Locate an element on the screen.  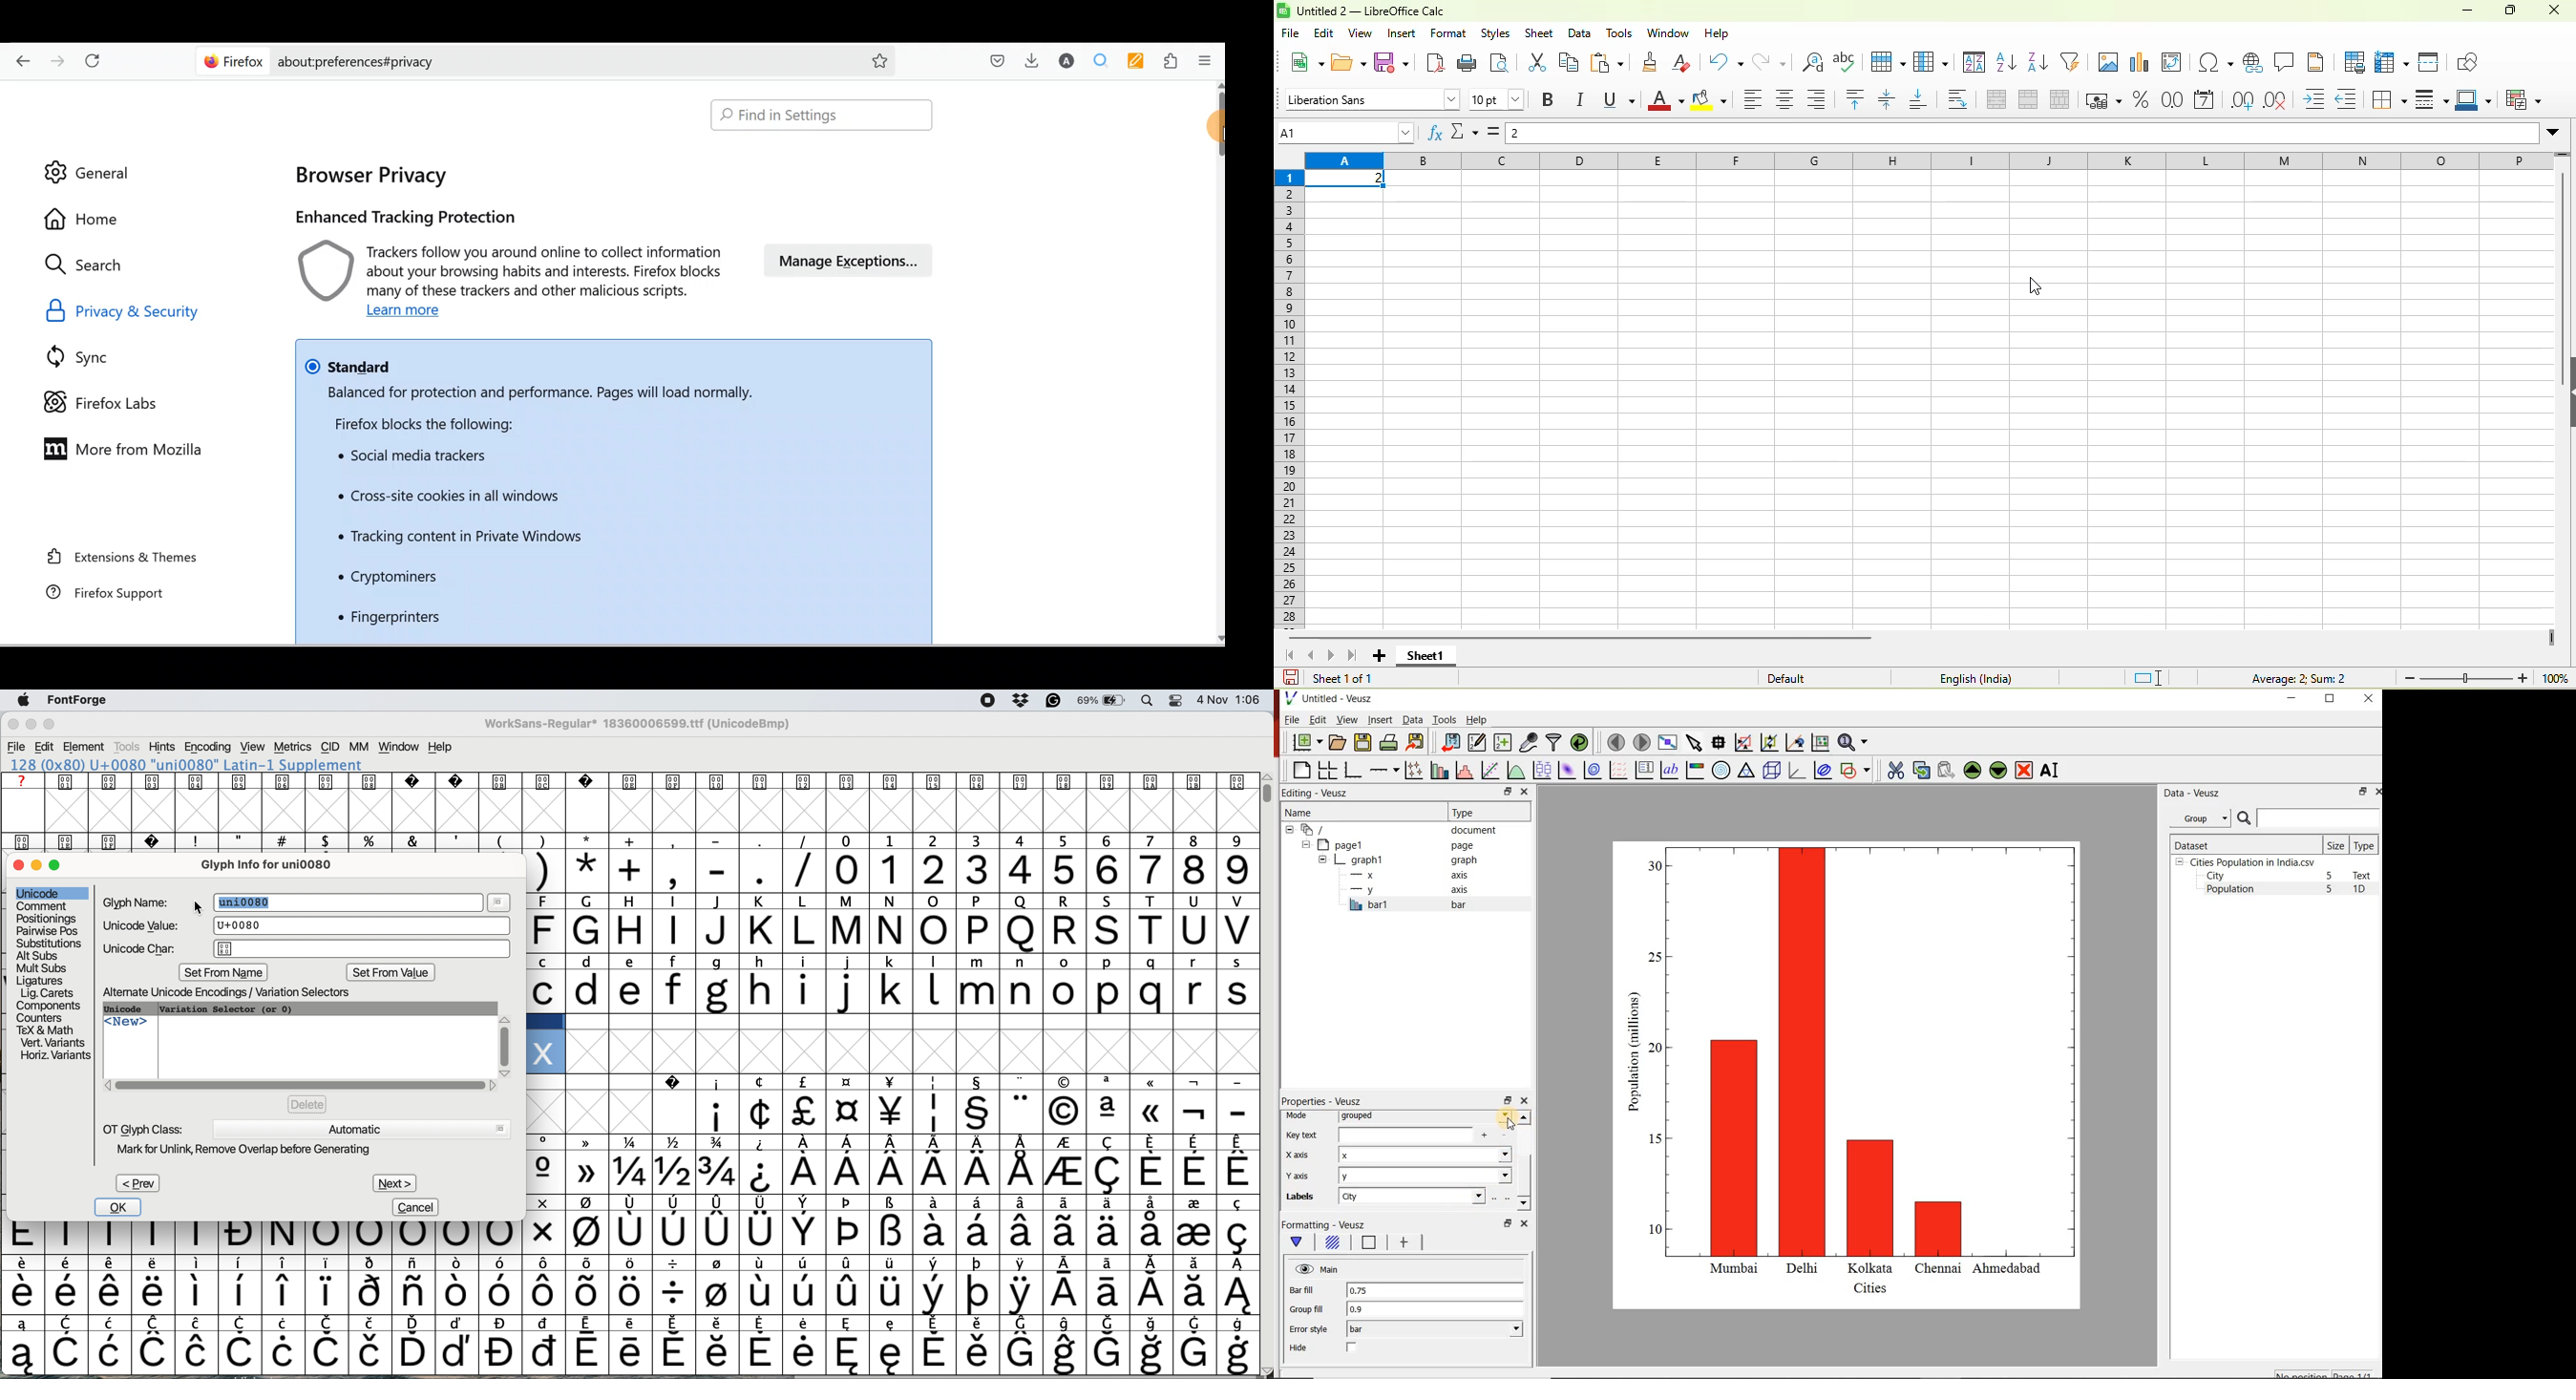
click to reset graph axes is located at coordinates (1820, 742).